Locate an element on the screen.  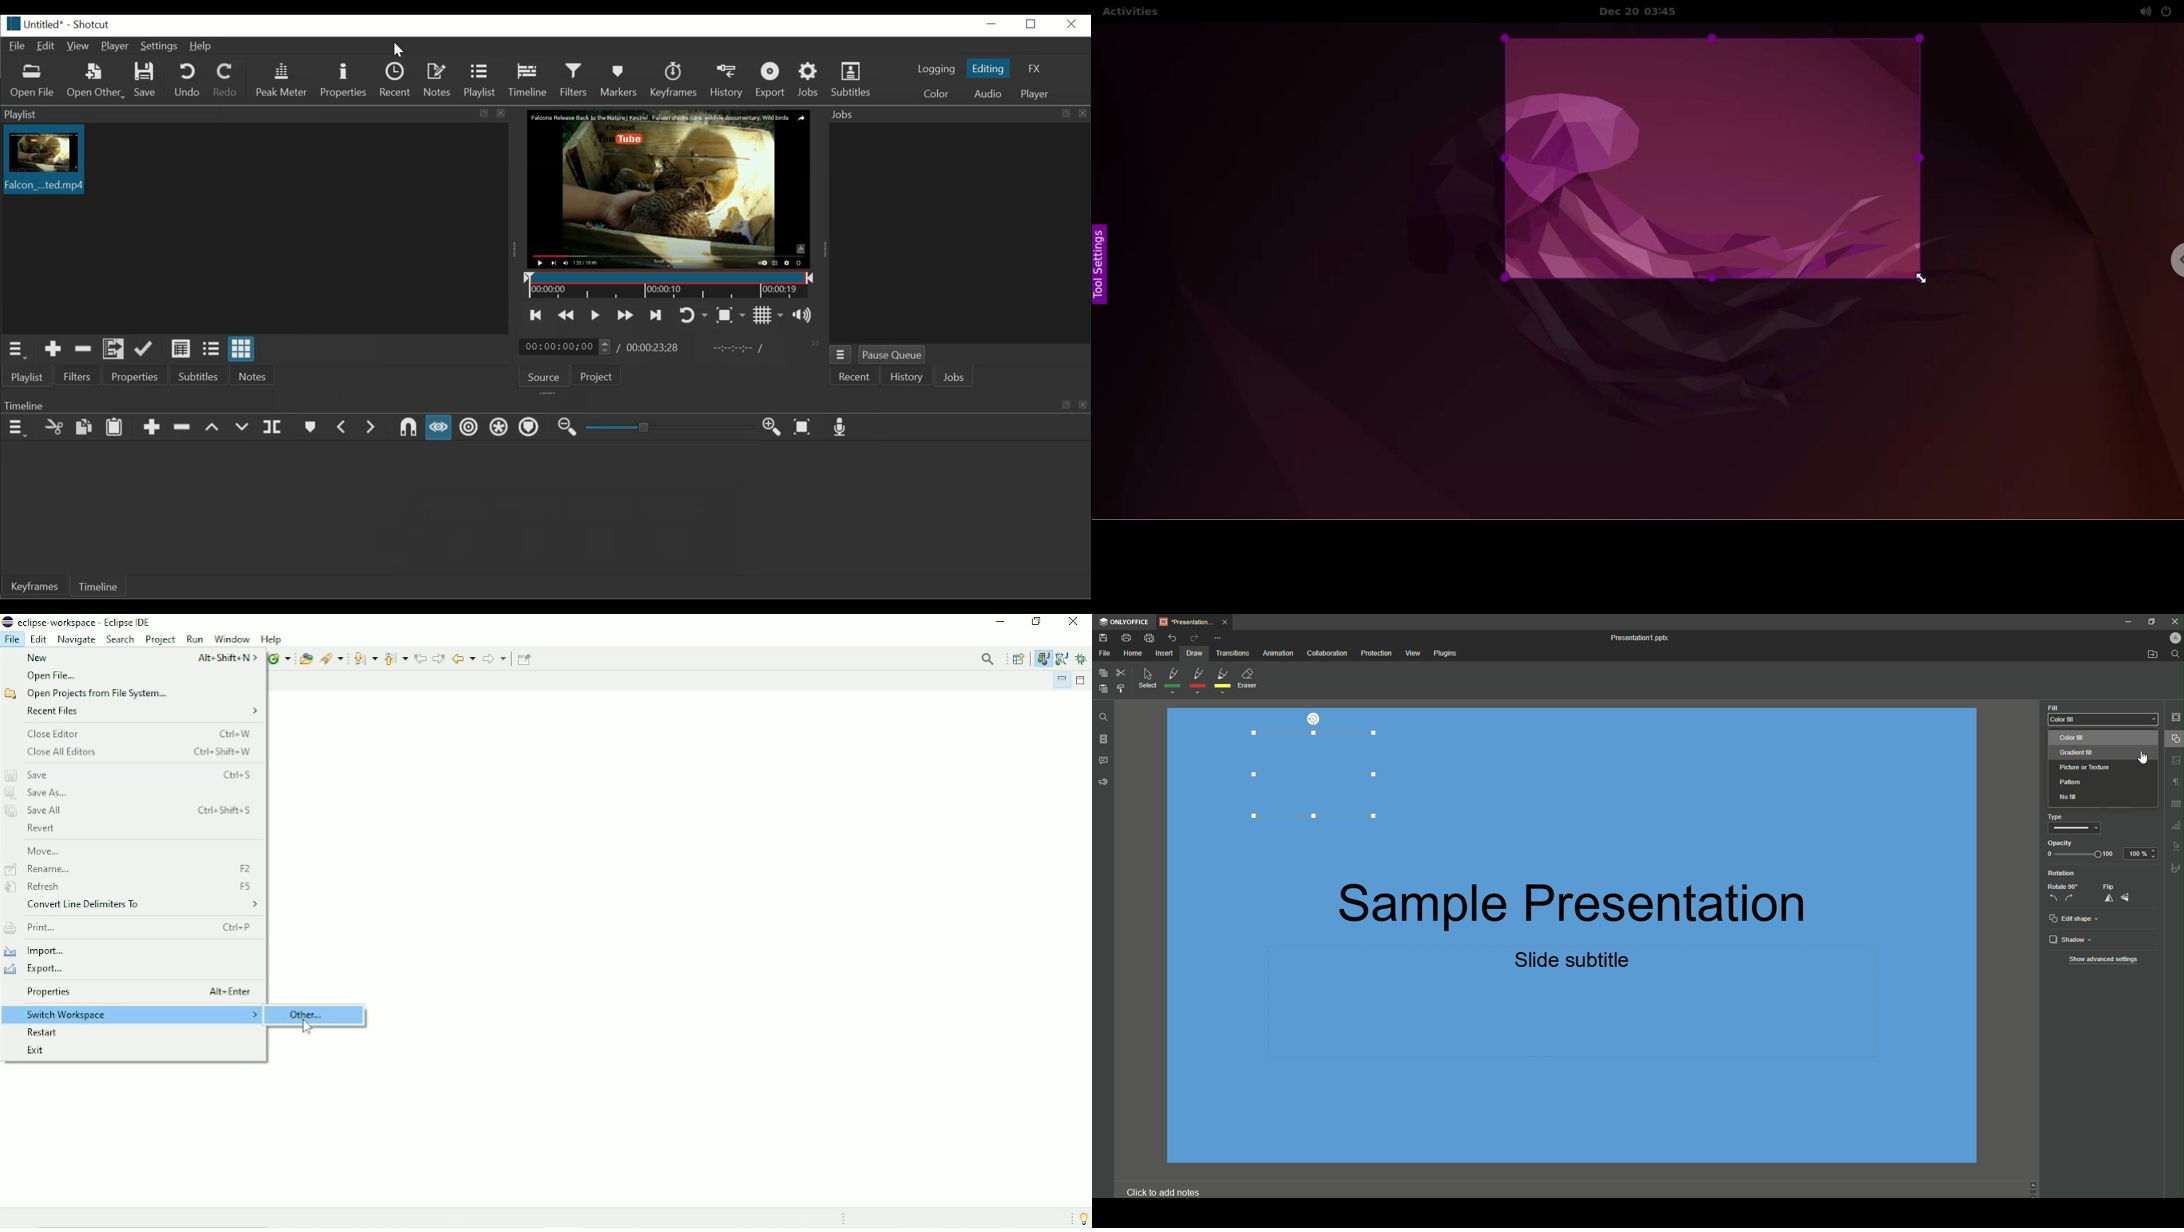
Redo is located at coordinates (227, 81).